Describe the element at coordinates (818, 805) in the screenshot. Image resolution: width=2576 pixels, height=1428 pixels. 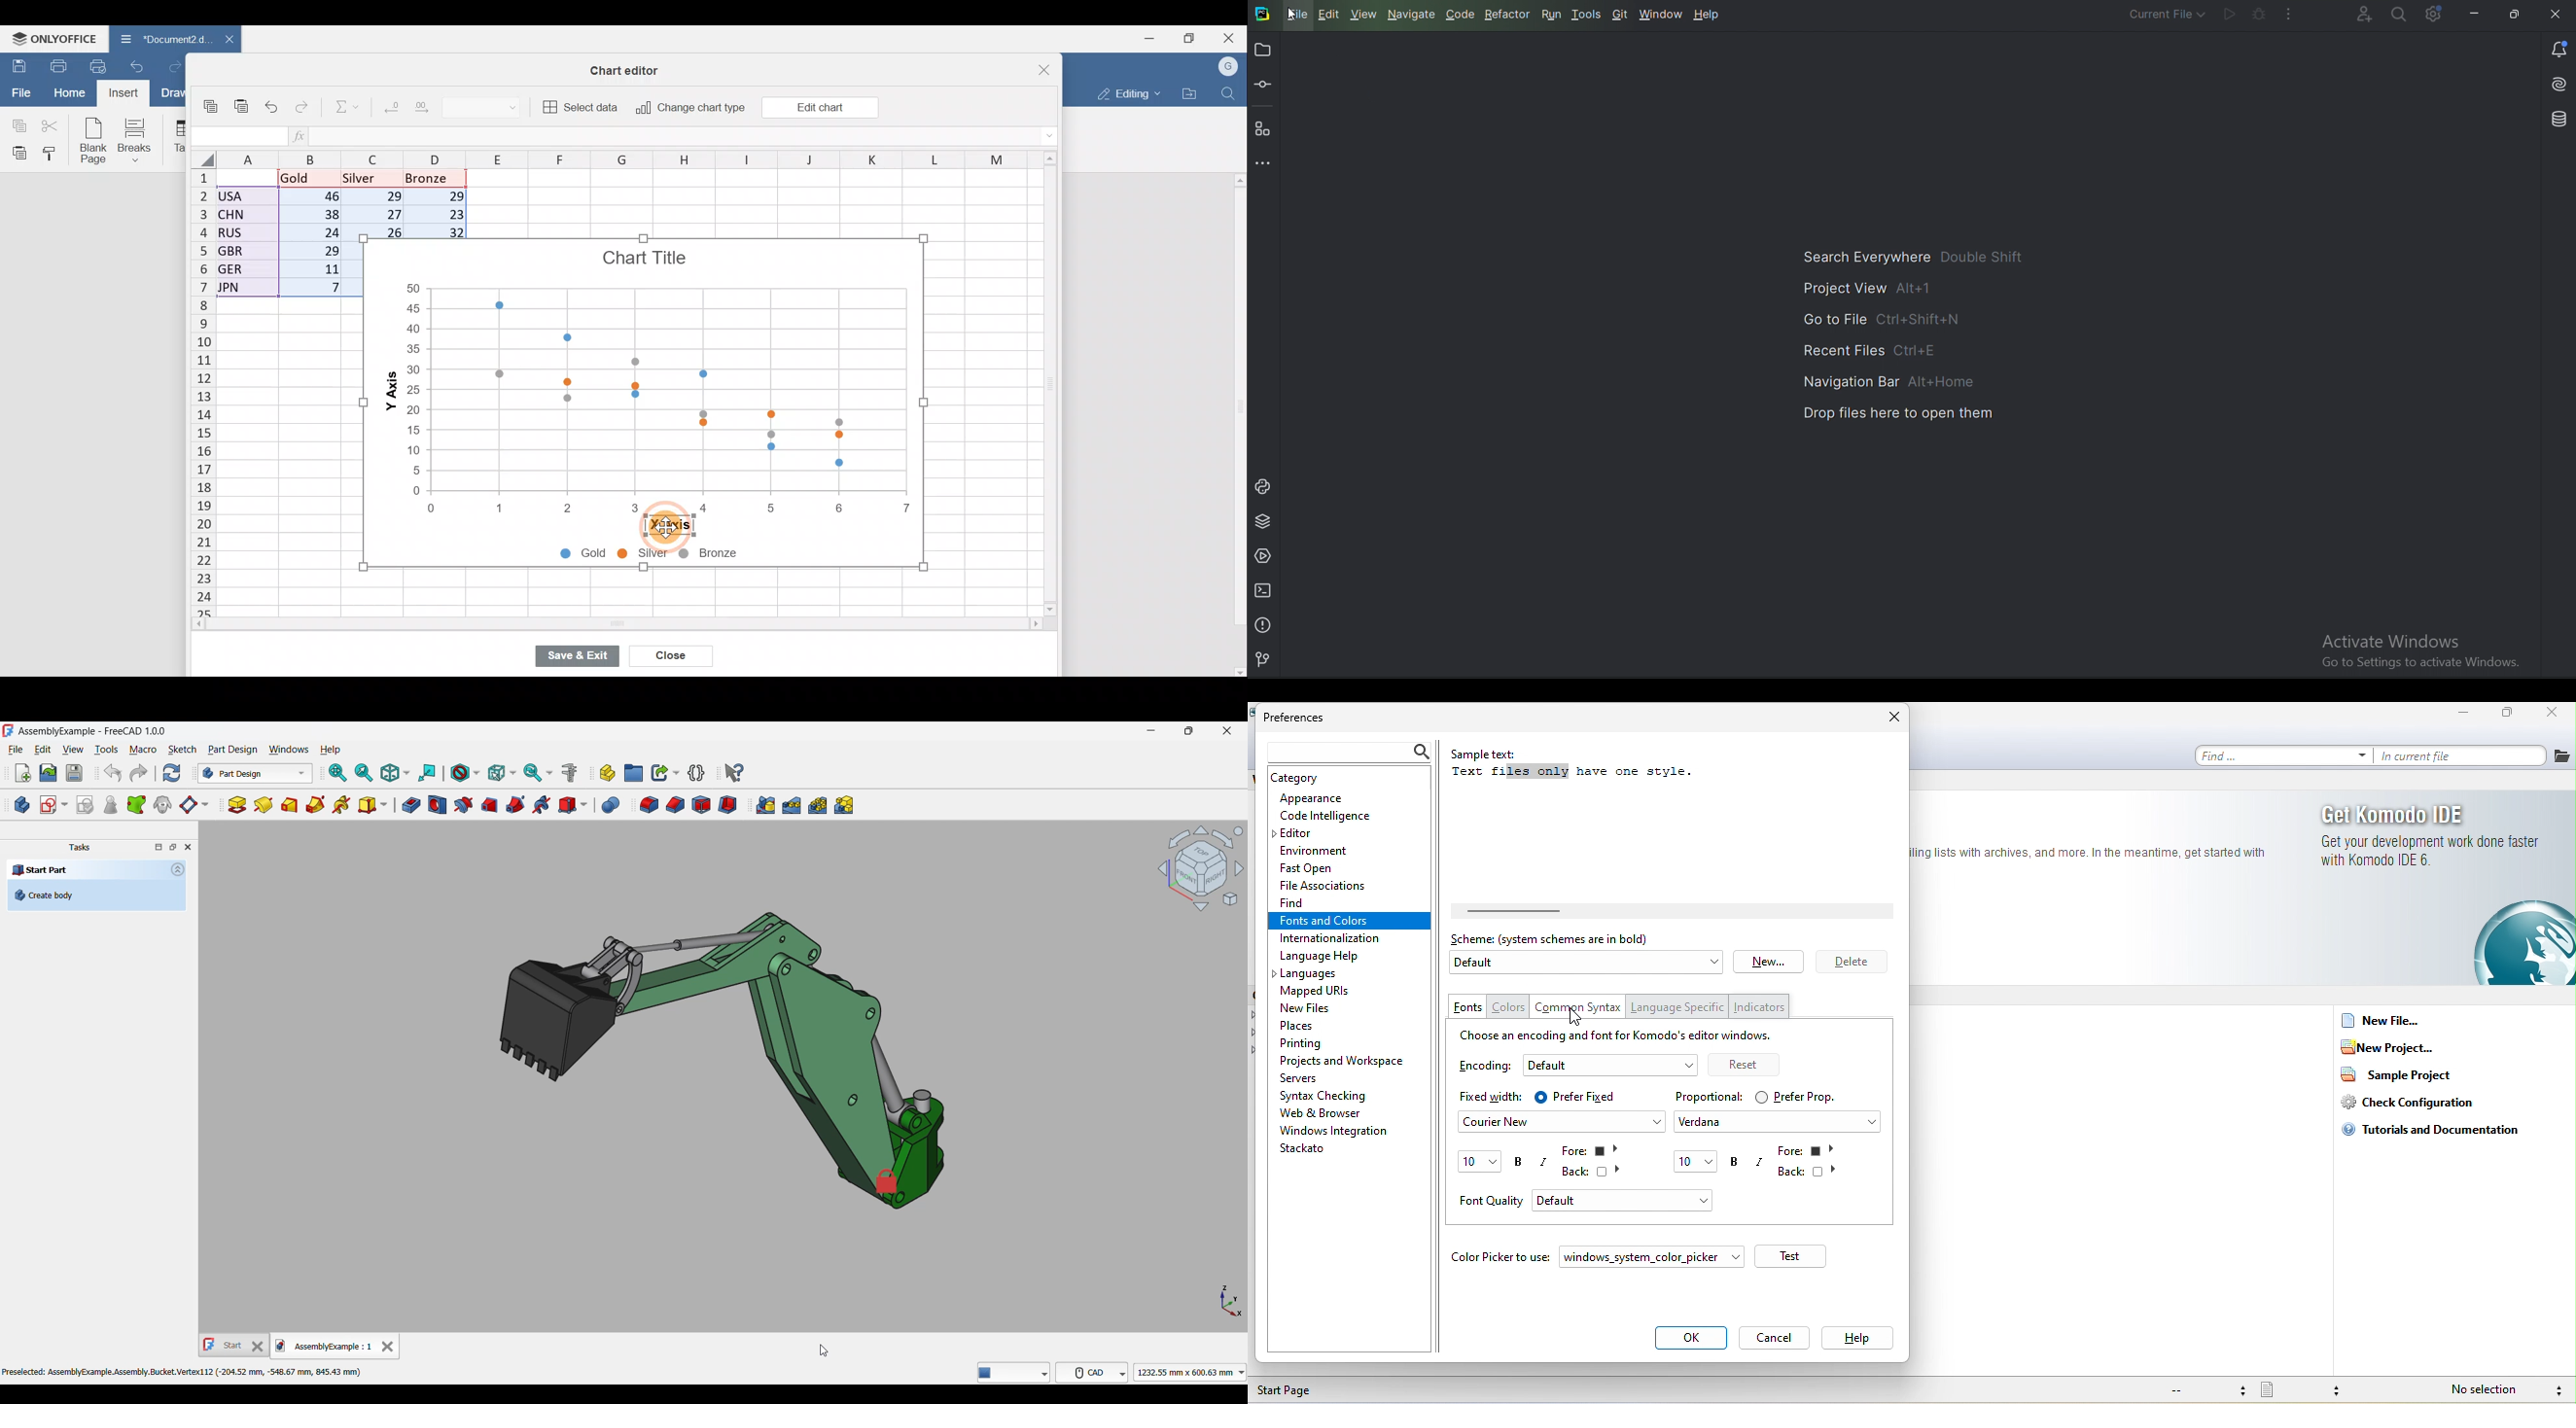
I see `Polar pattern` at that location.